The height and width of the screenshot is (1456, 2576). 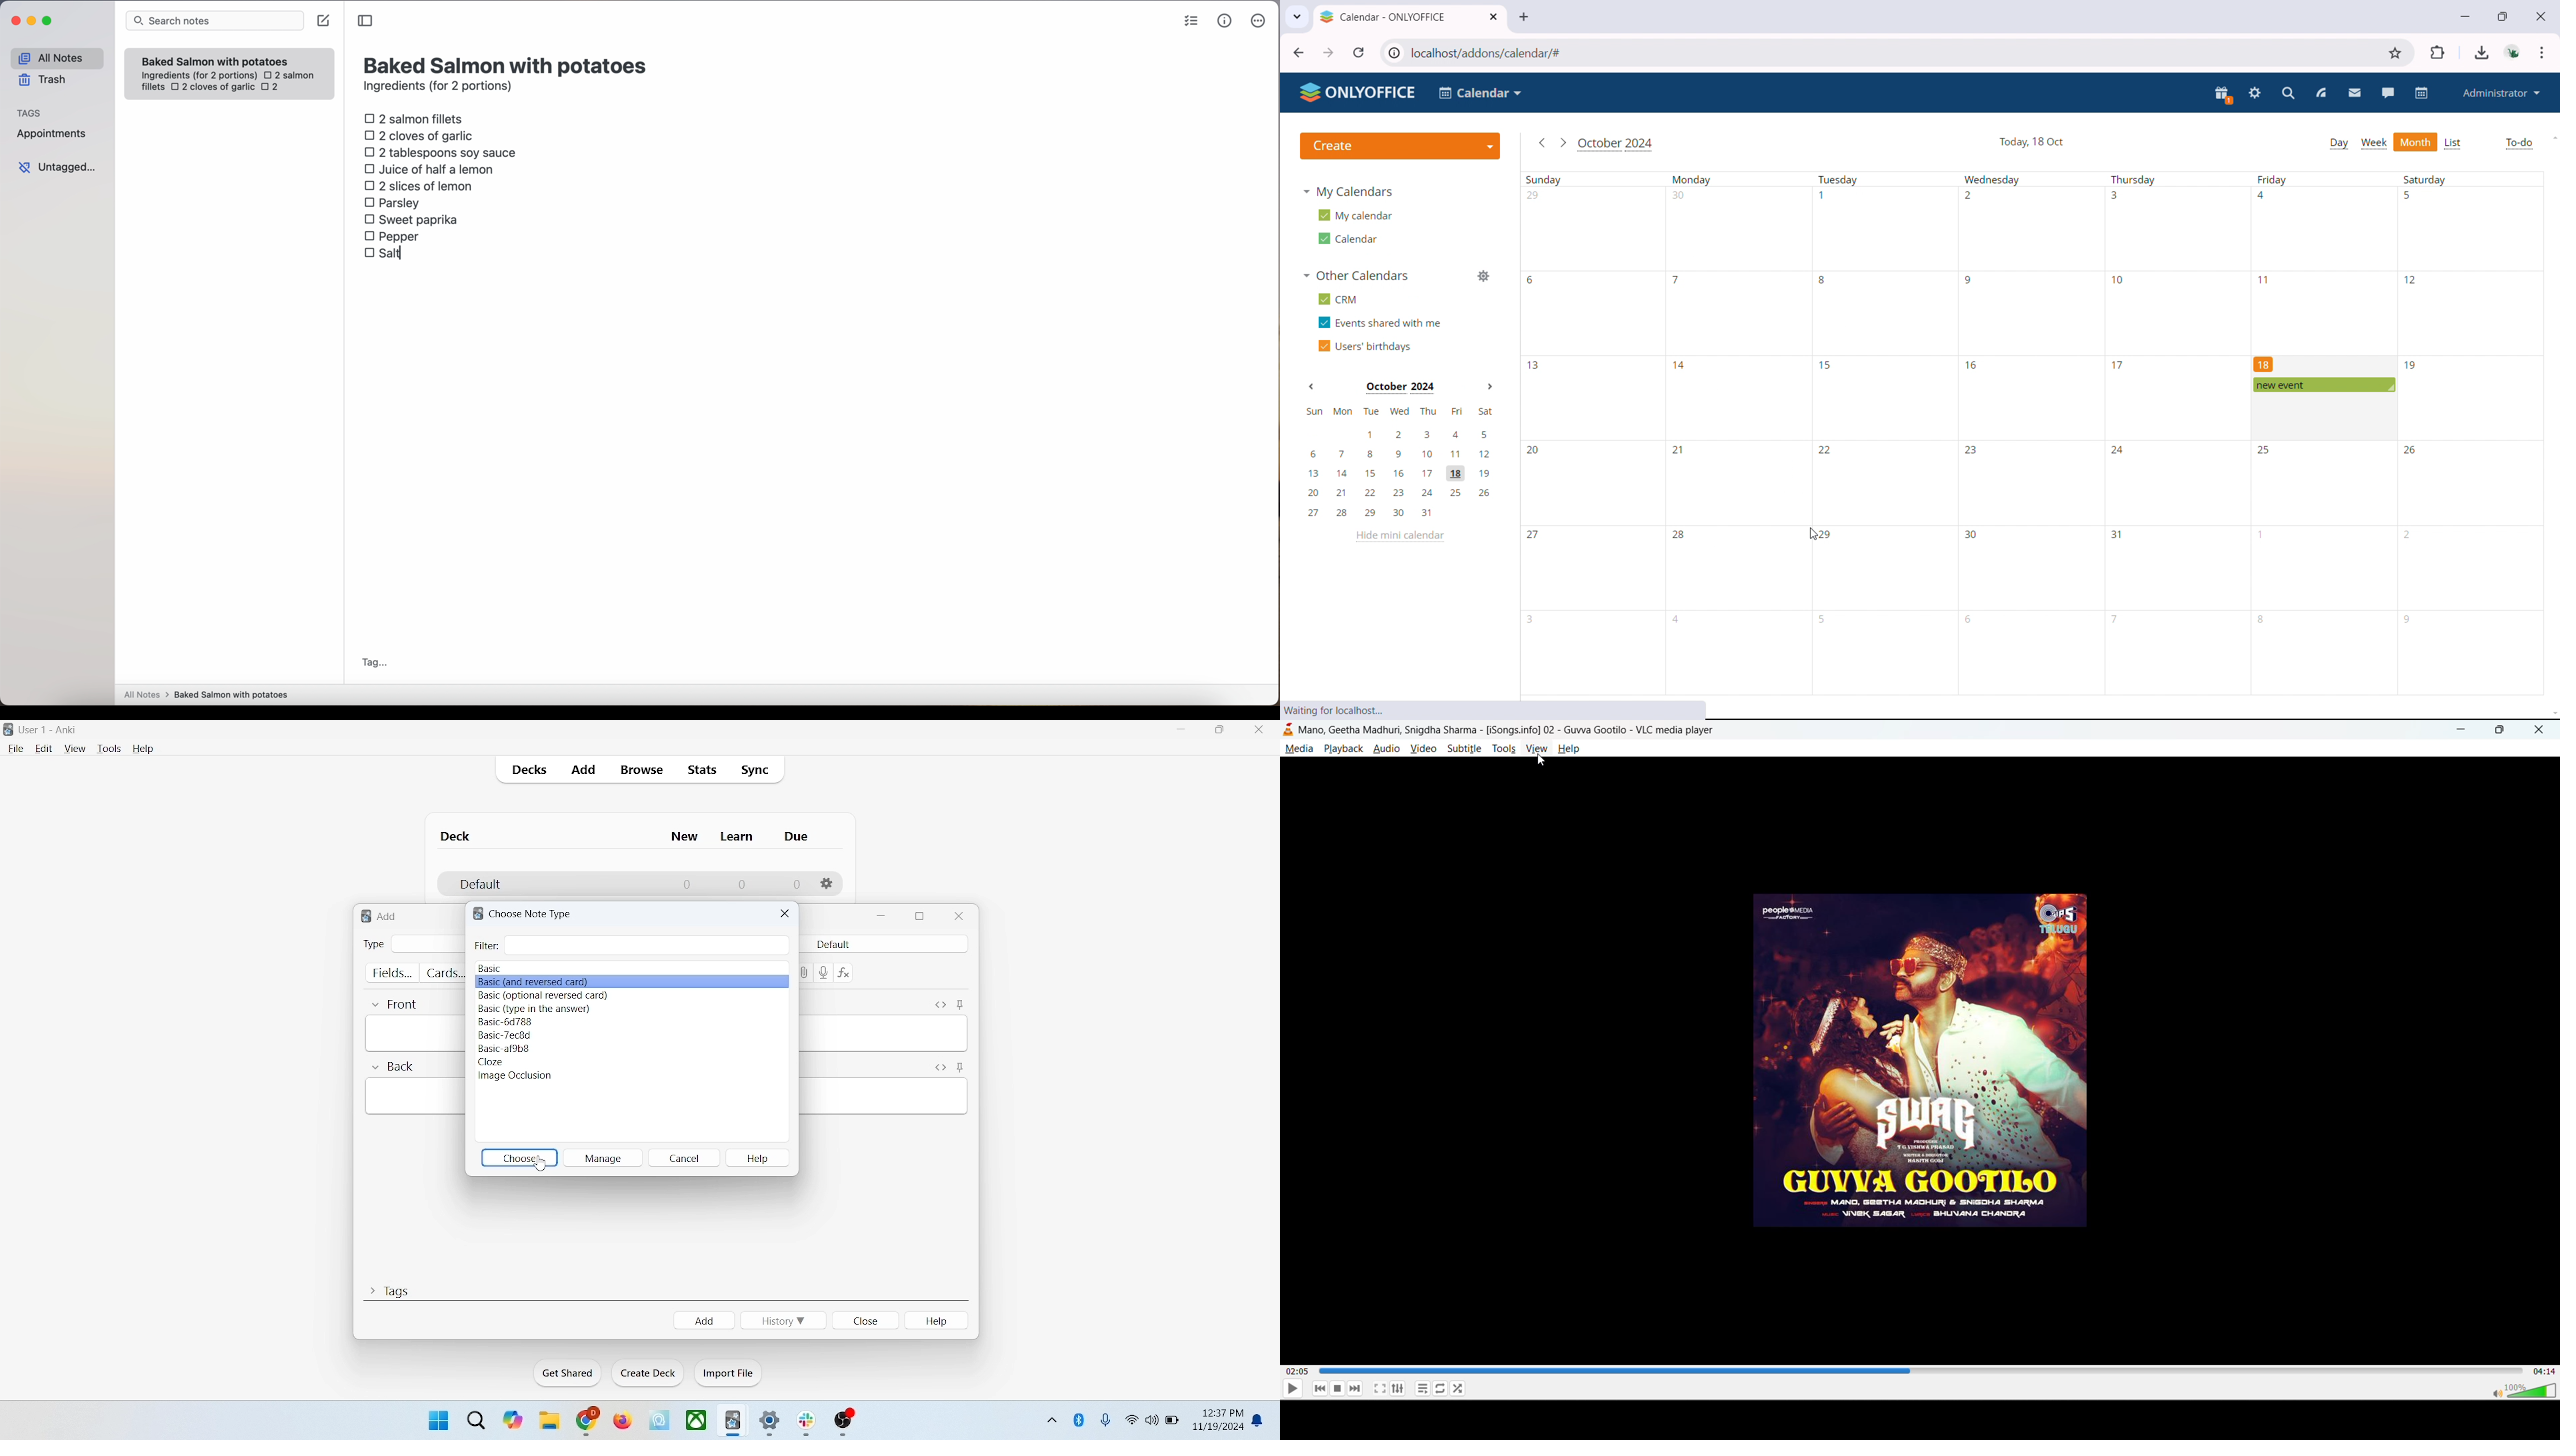 What do you see at coordinates (536, 982) in the screenshot?
I see `Basic (and reversed card)` at bounding box center [536, 982].